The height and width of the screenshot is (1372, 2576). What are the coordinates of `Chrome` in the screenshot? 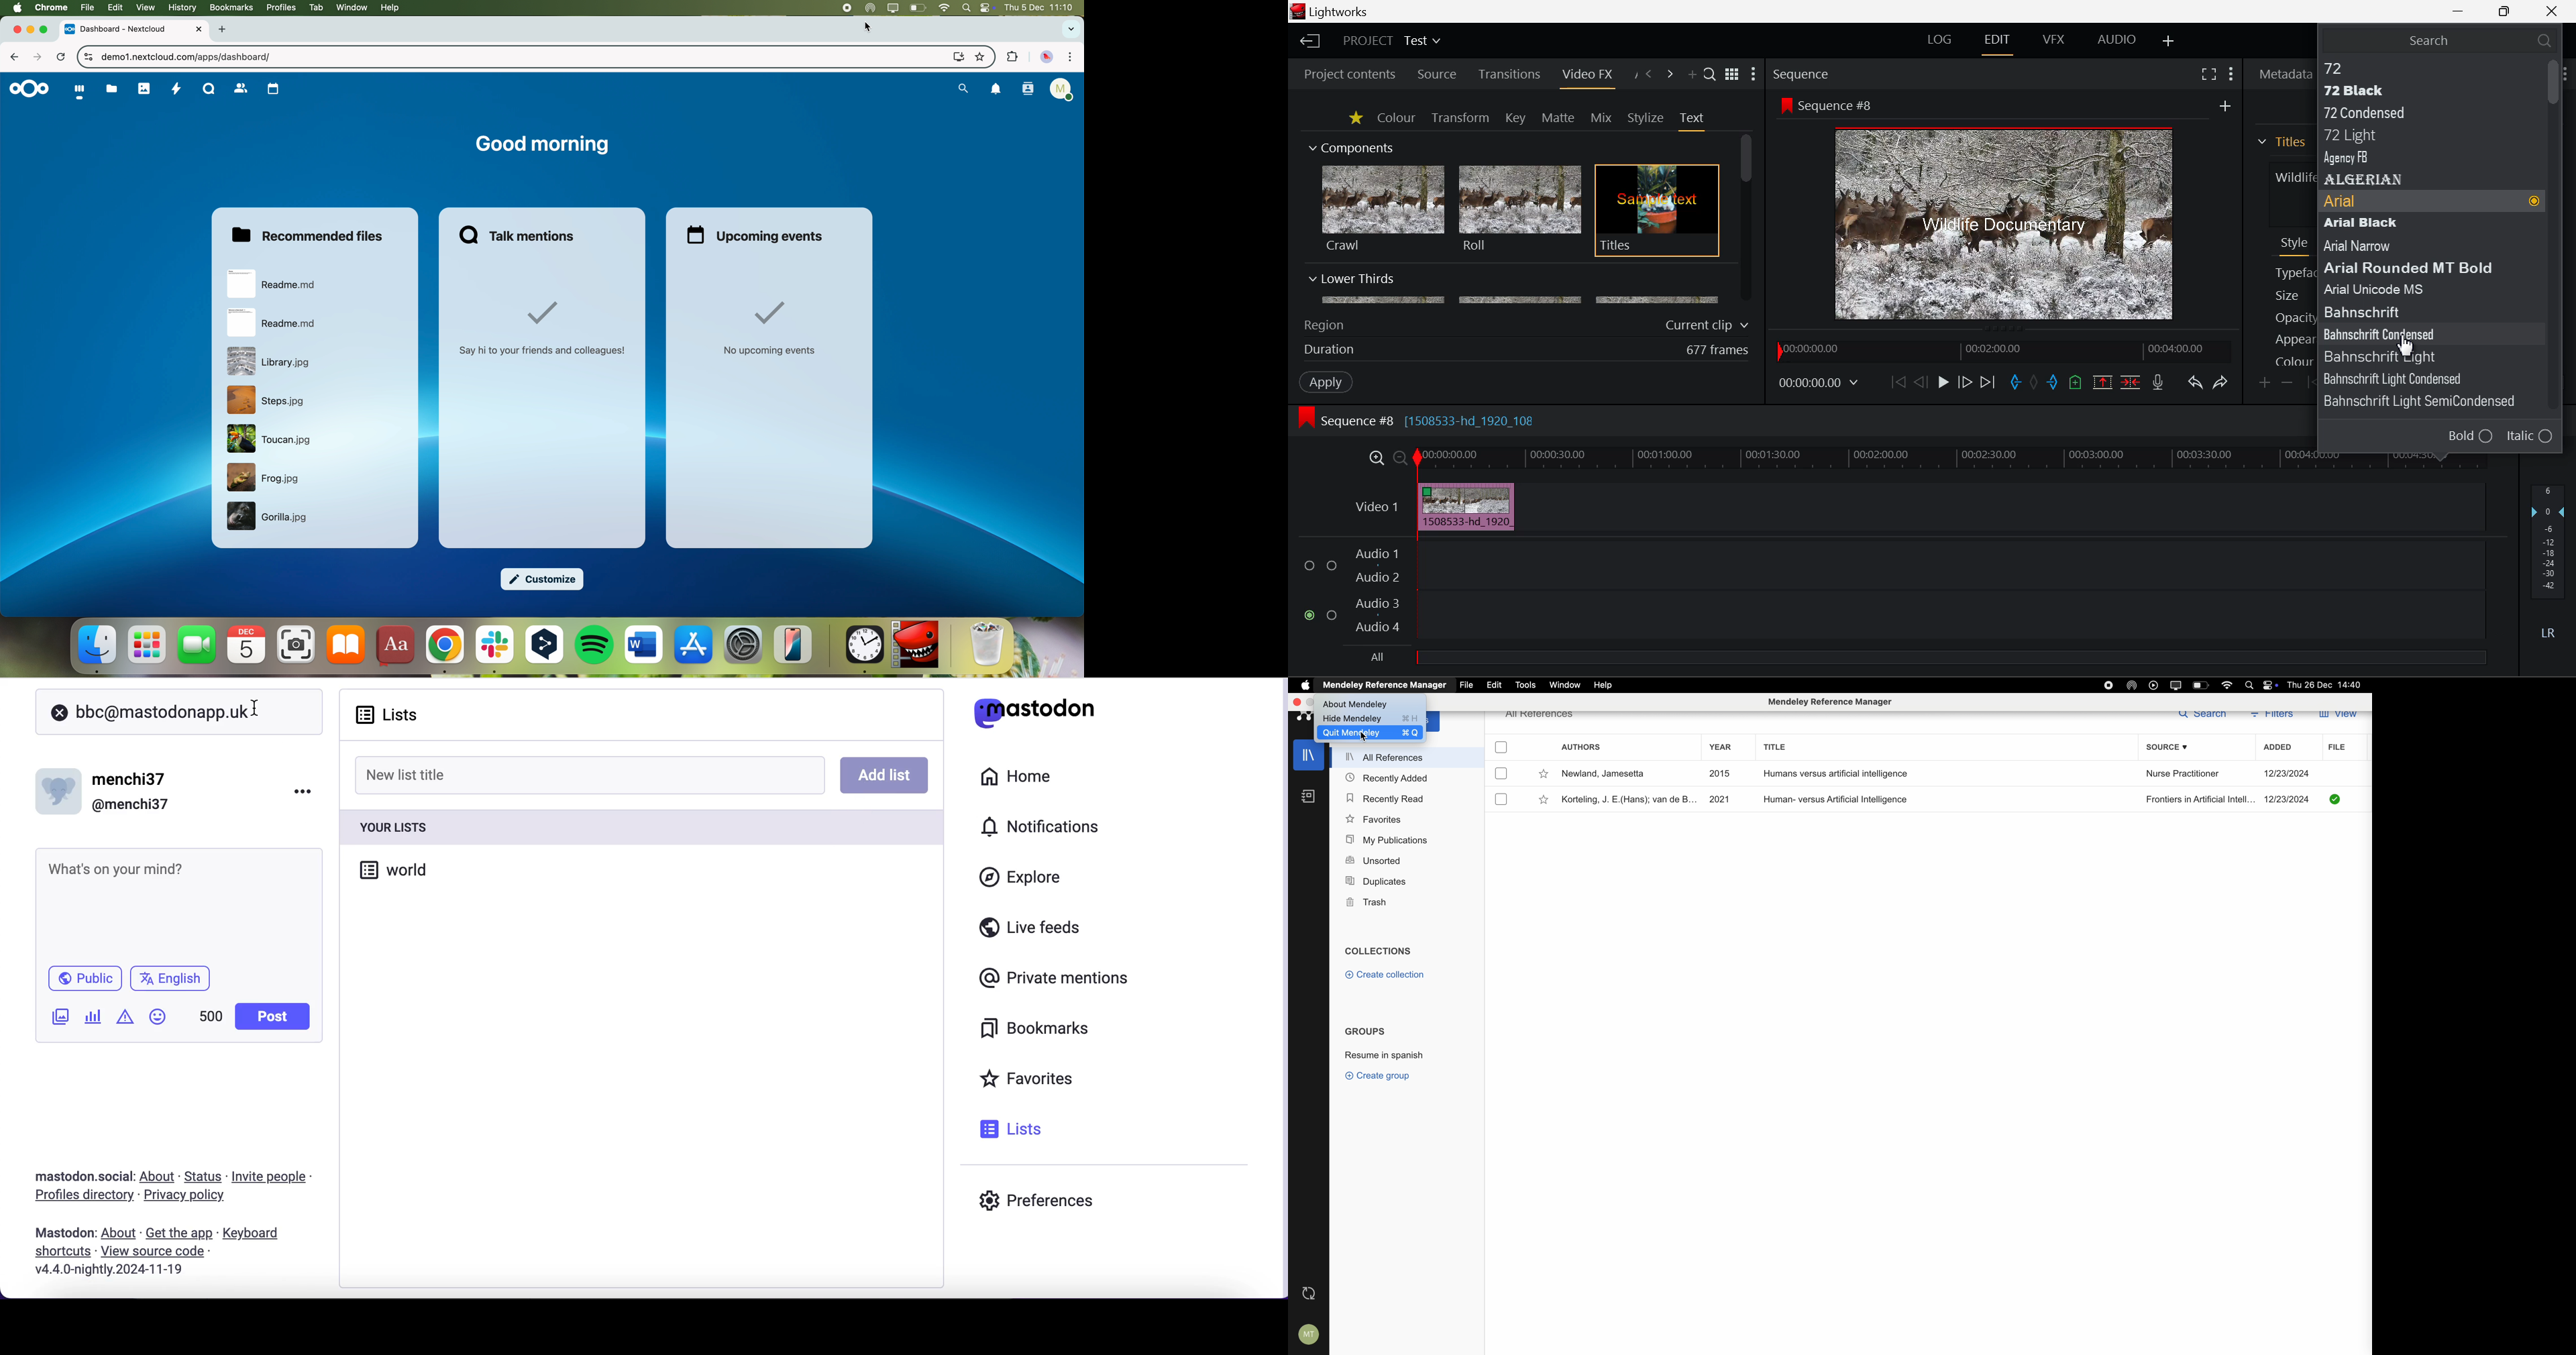 It's located at (51, 7).